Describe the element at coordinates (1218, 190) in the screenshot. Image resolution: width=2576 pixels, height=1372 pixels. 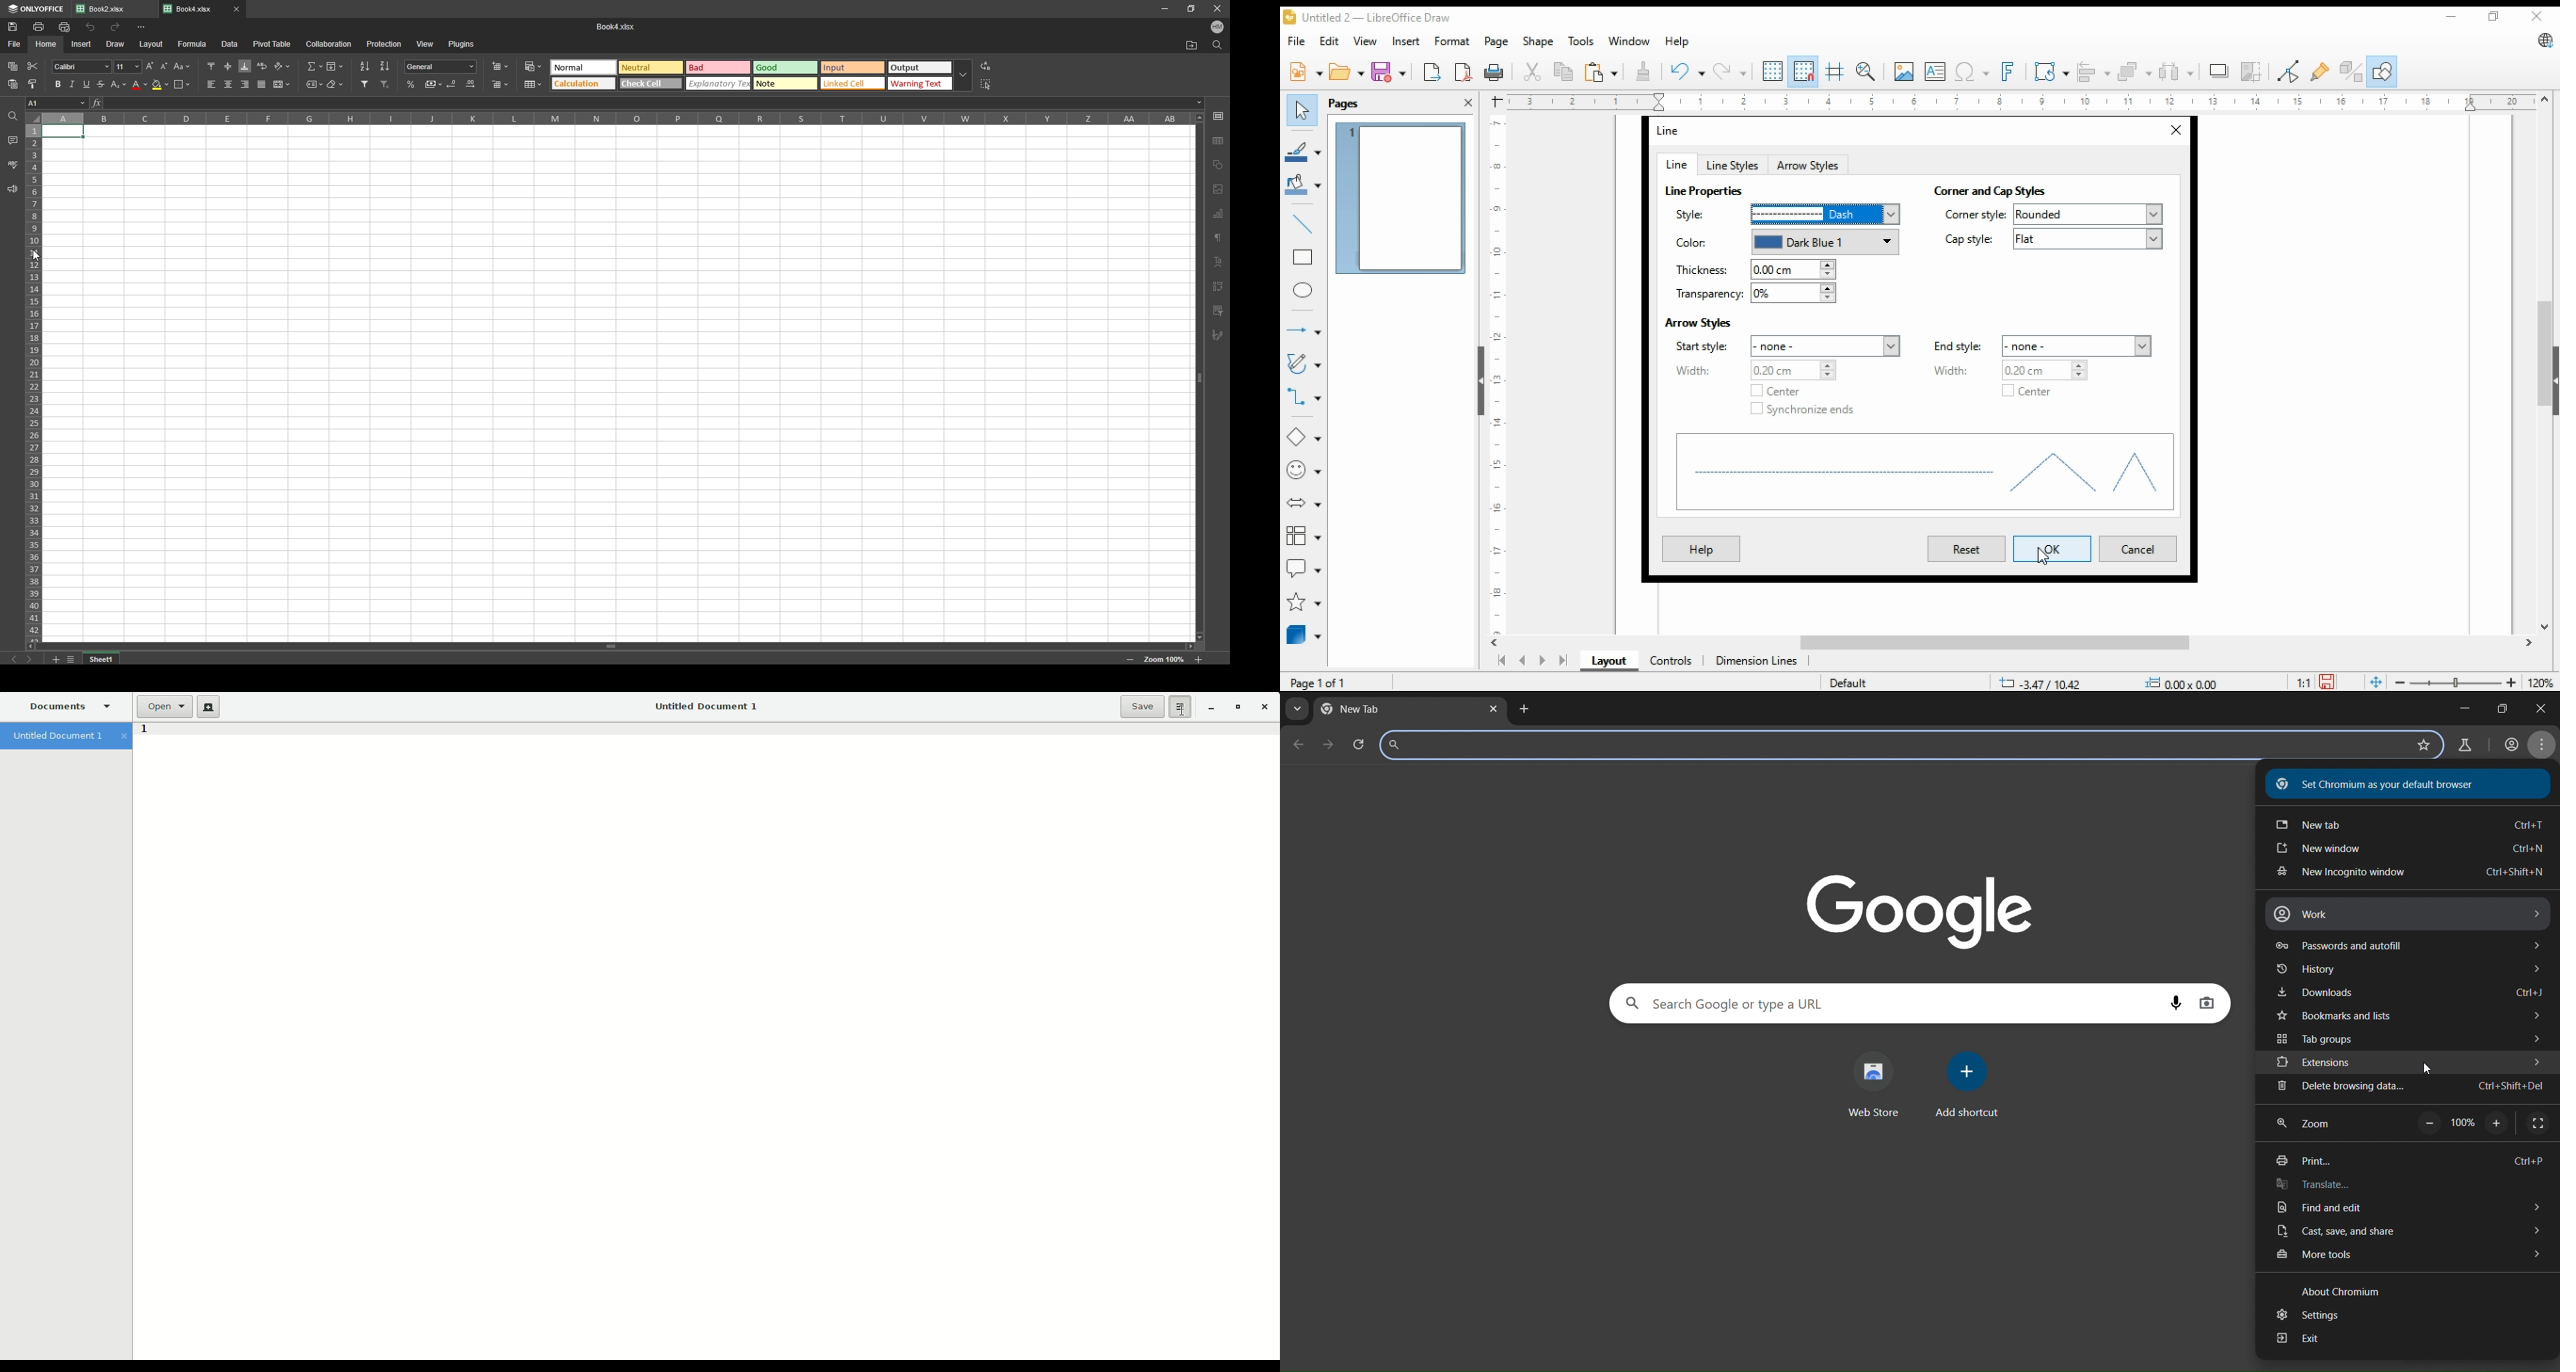
I see `photo` at that location.